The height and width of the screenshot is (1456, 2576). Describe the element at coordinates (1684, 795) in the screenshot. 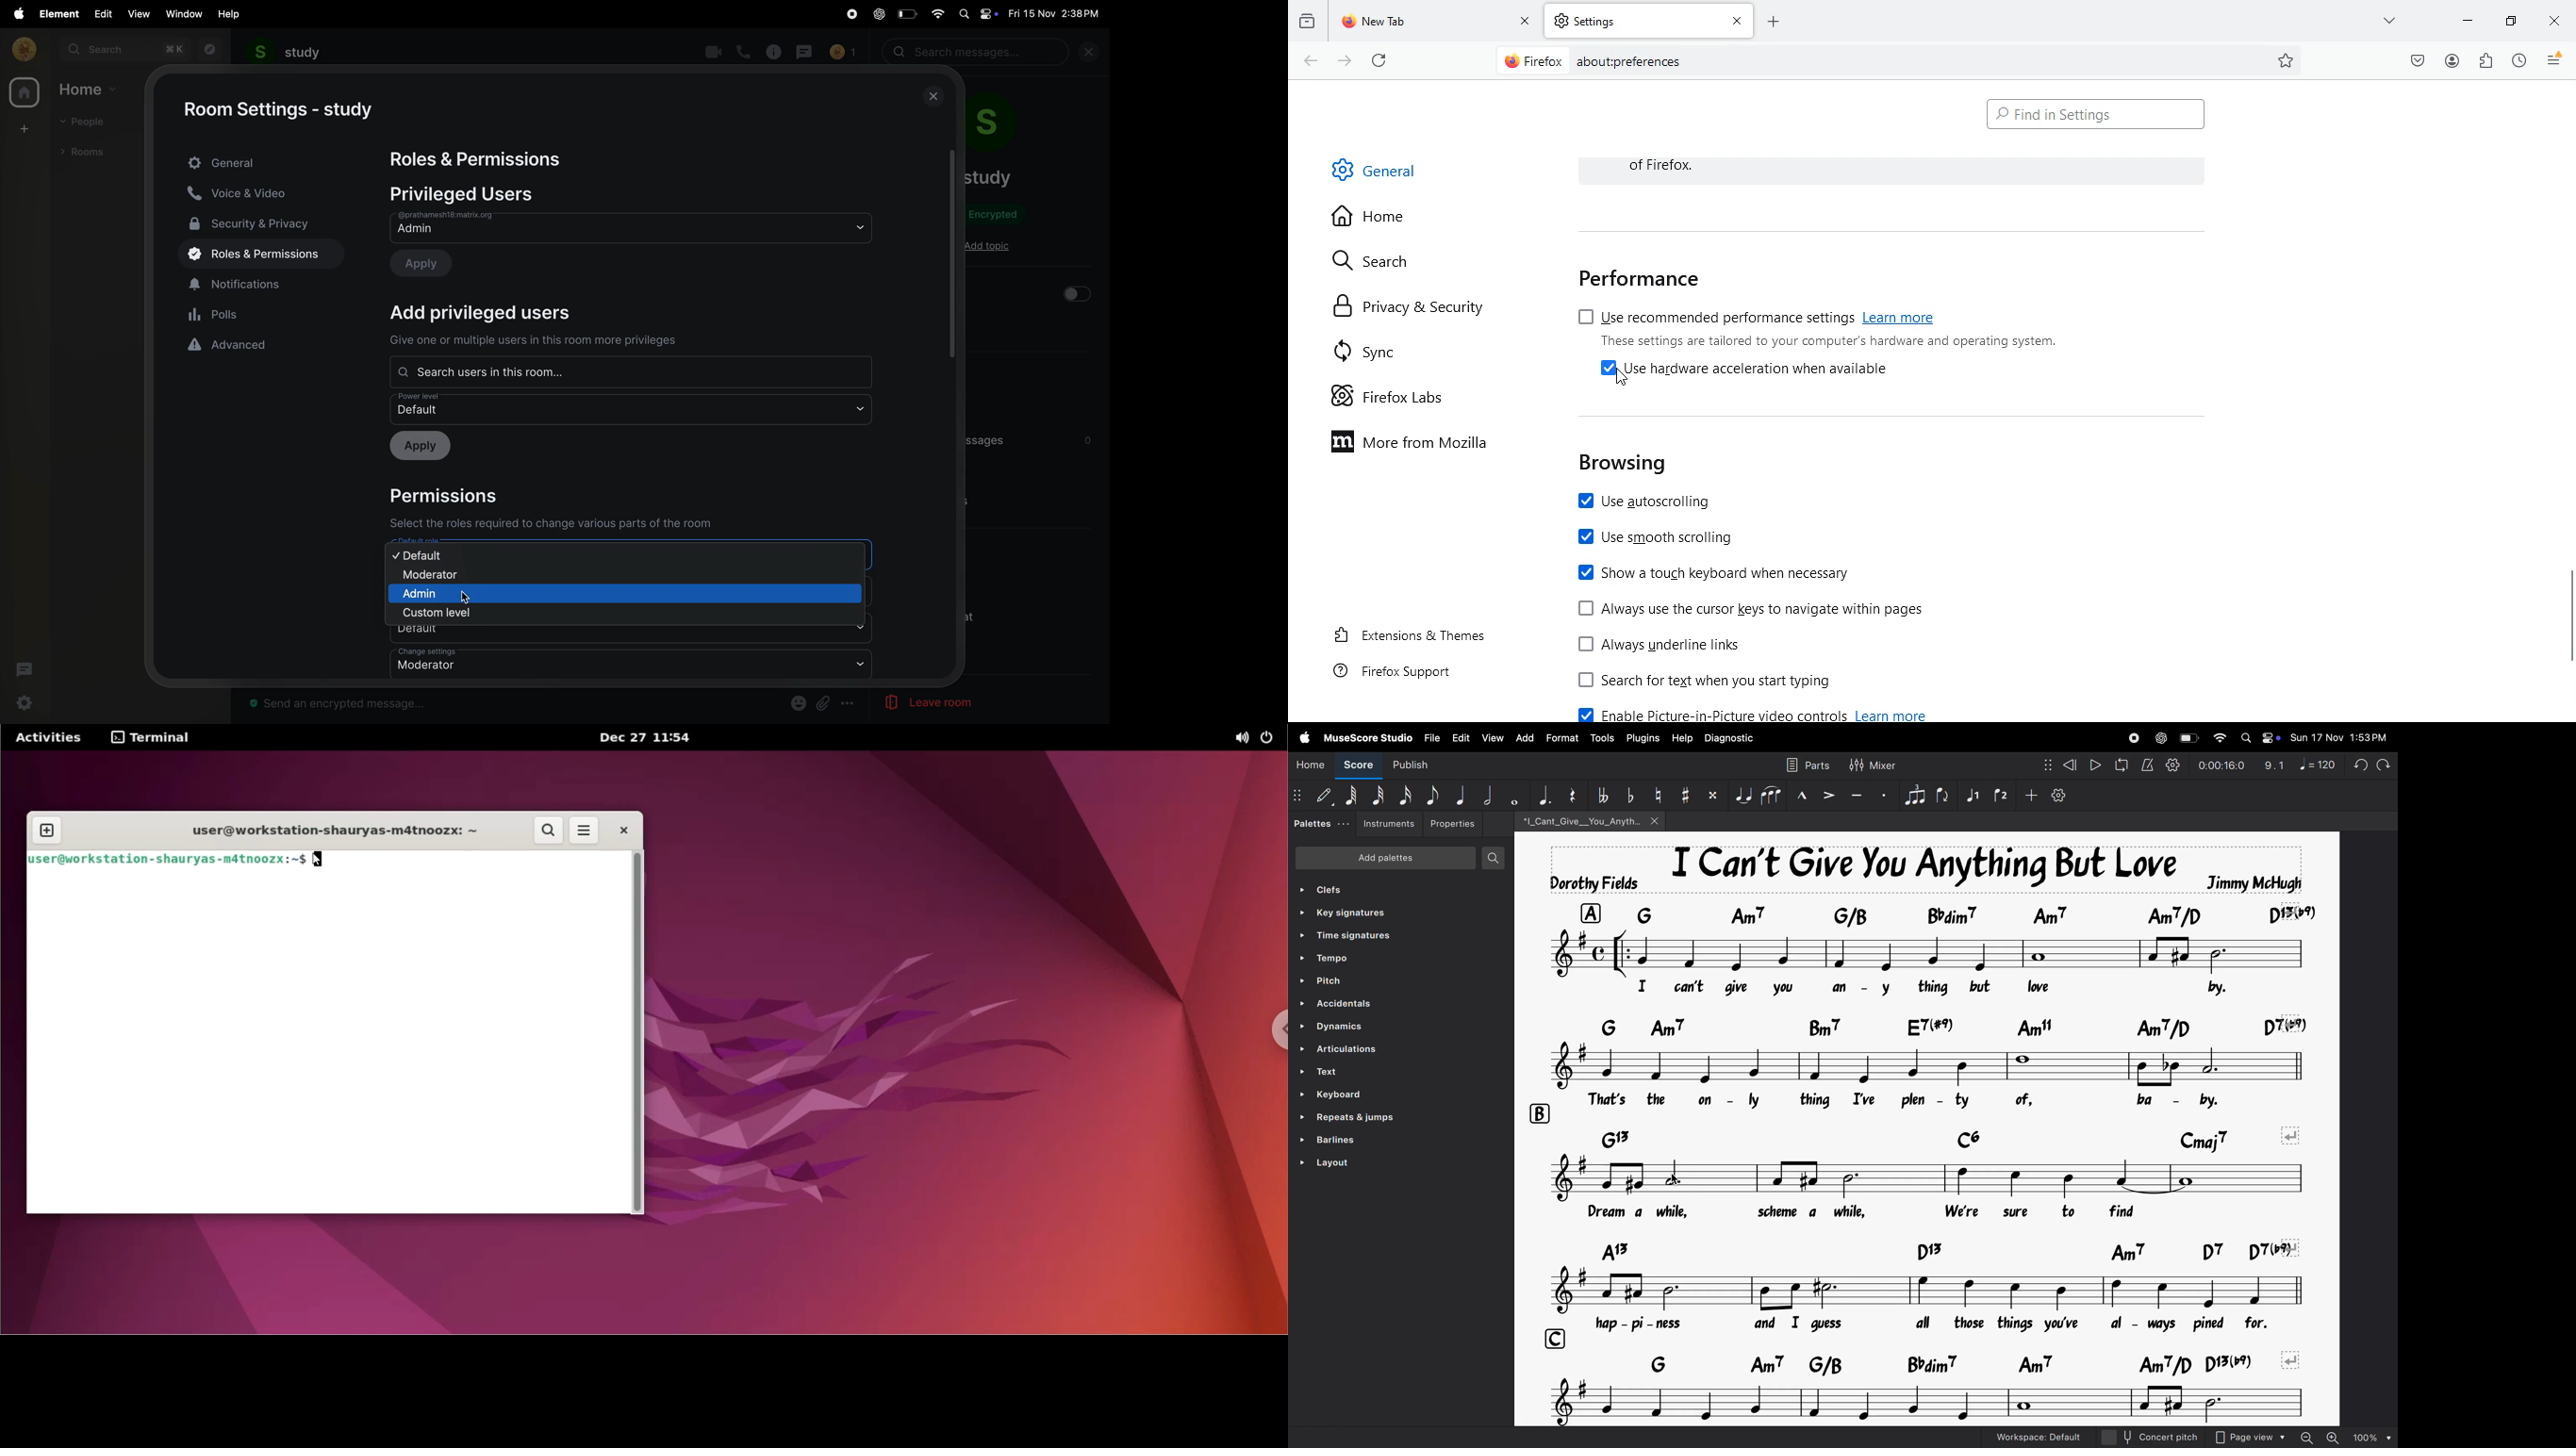

I see `toggle sharp` at that location.